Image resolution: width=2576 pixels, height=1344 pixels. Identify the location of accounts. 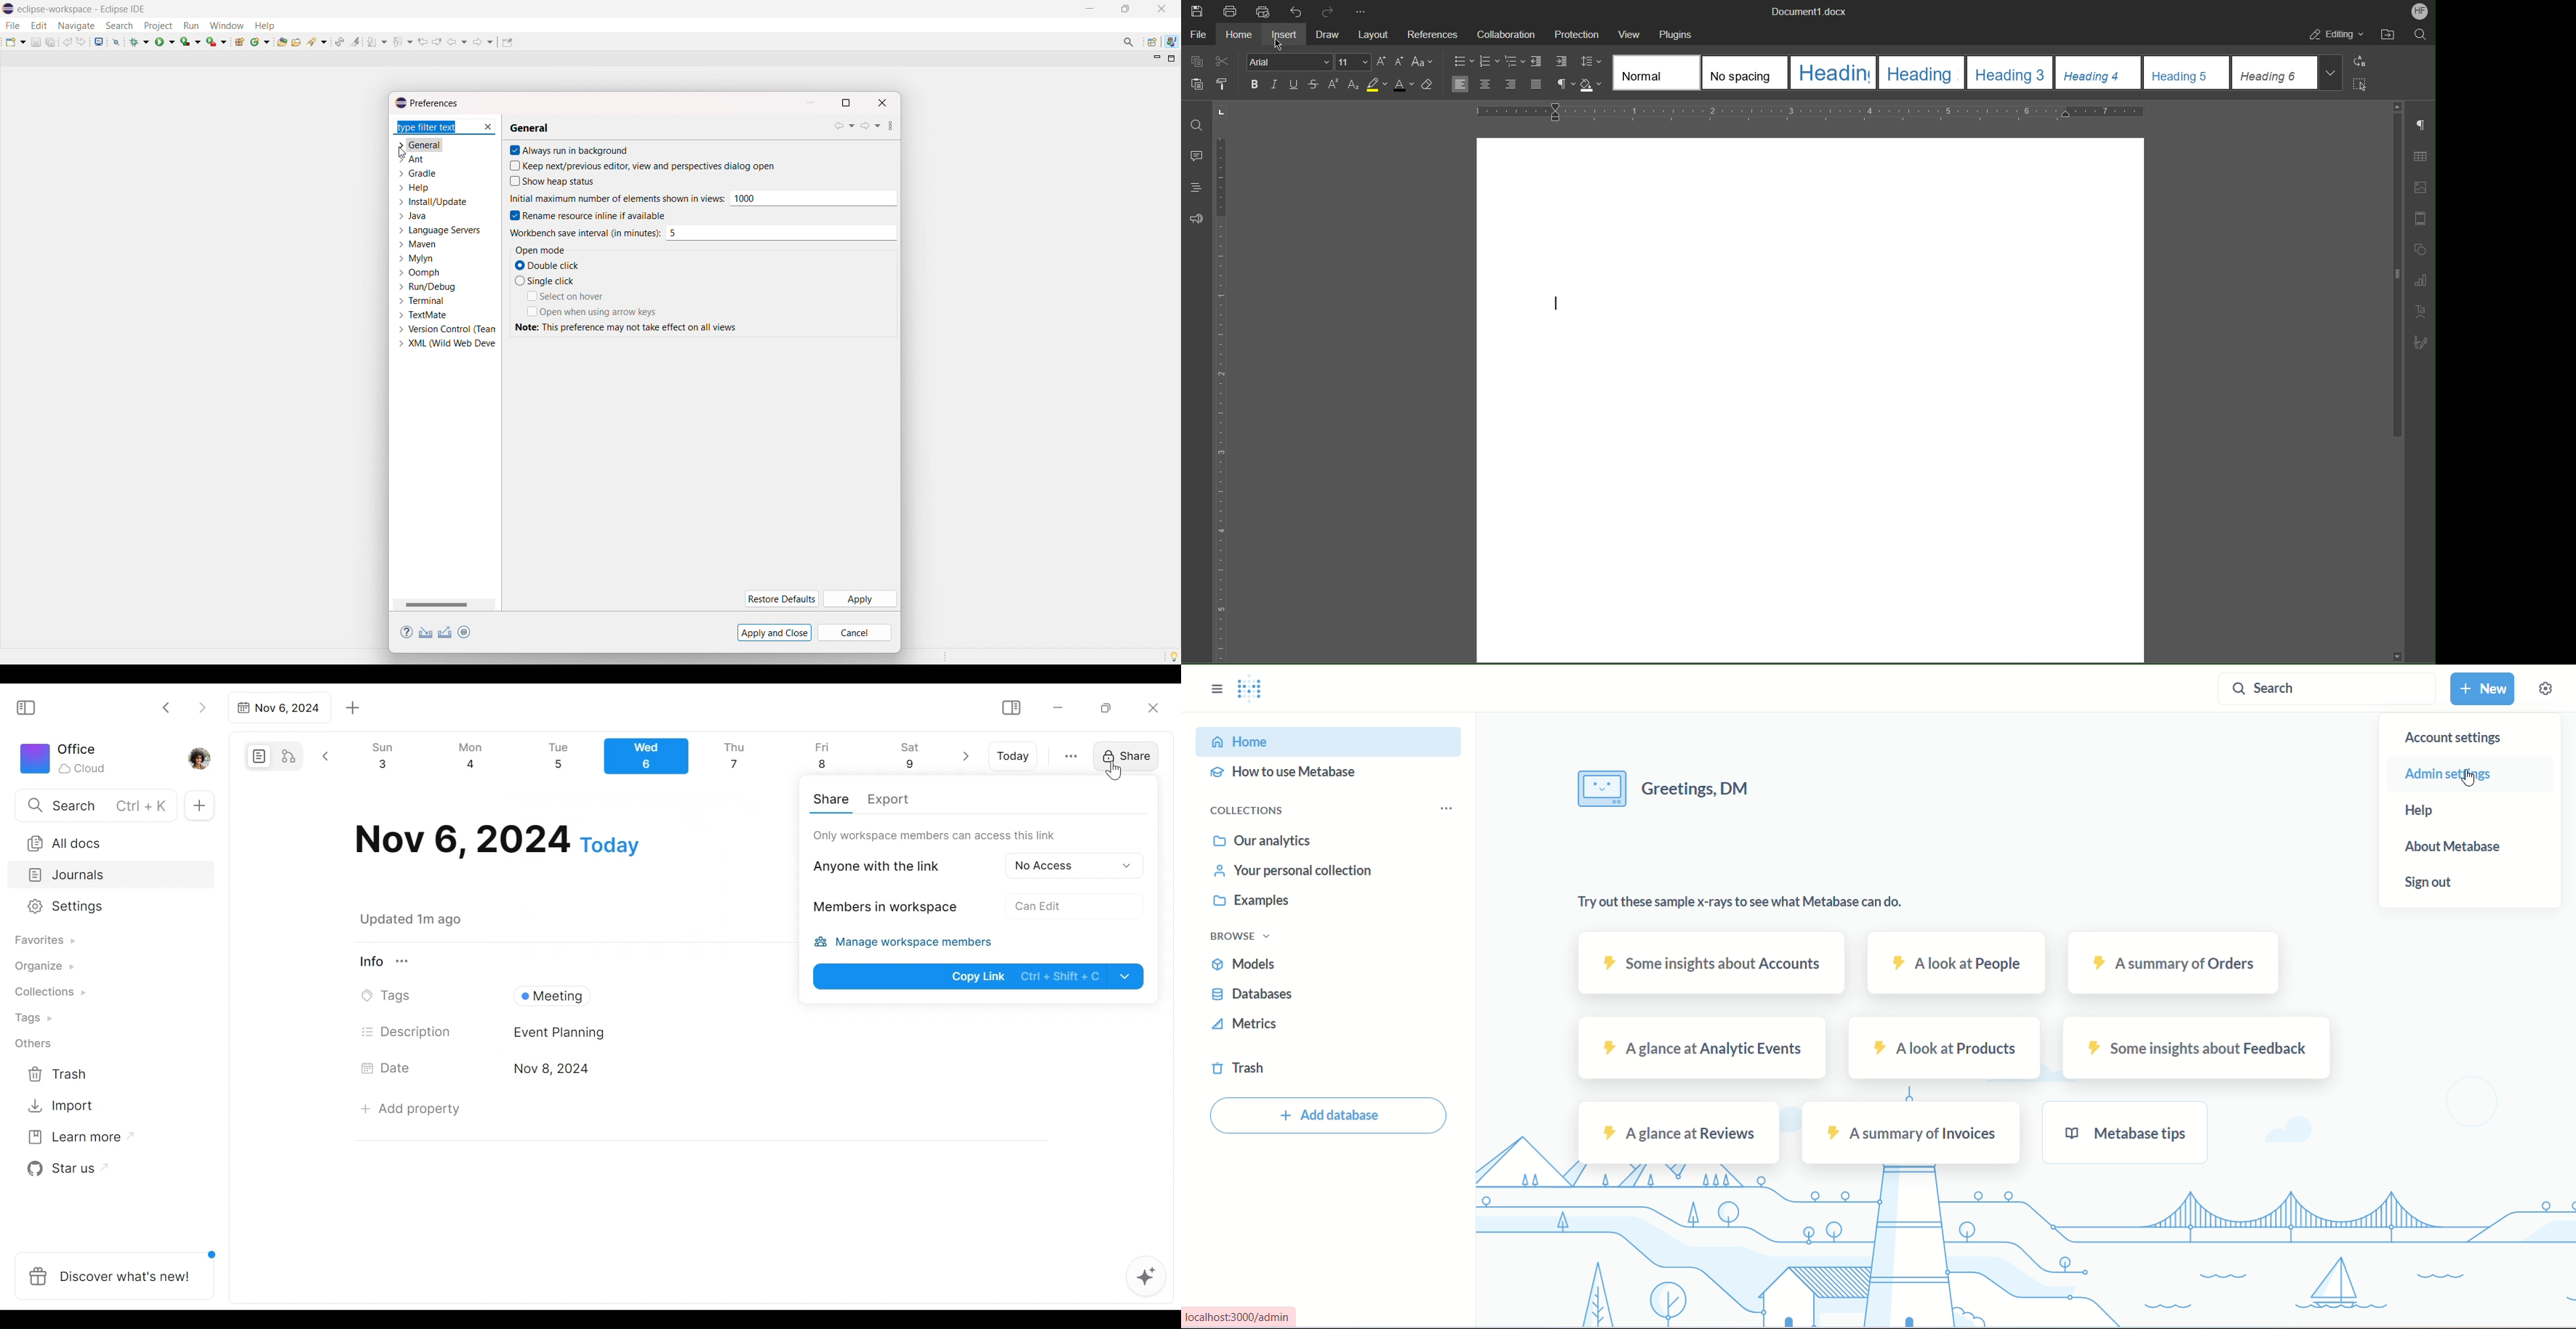
(1710, 962).